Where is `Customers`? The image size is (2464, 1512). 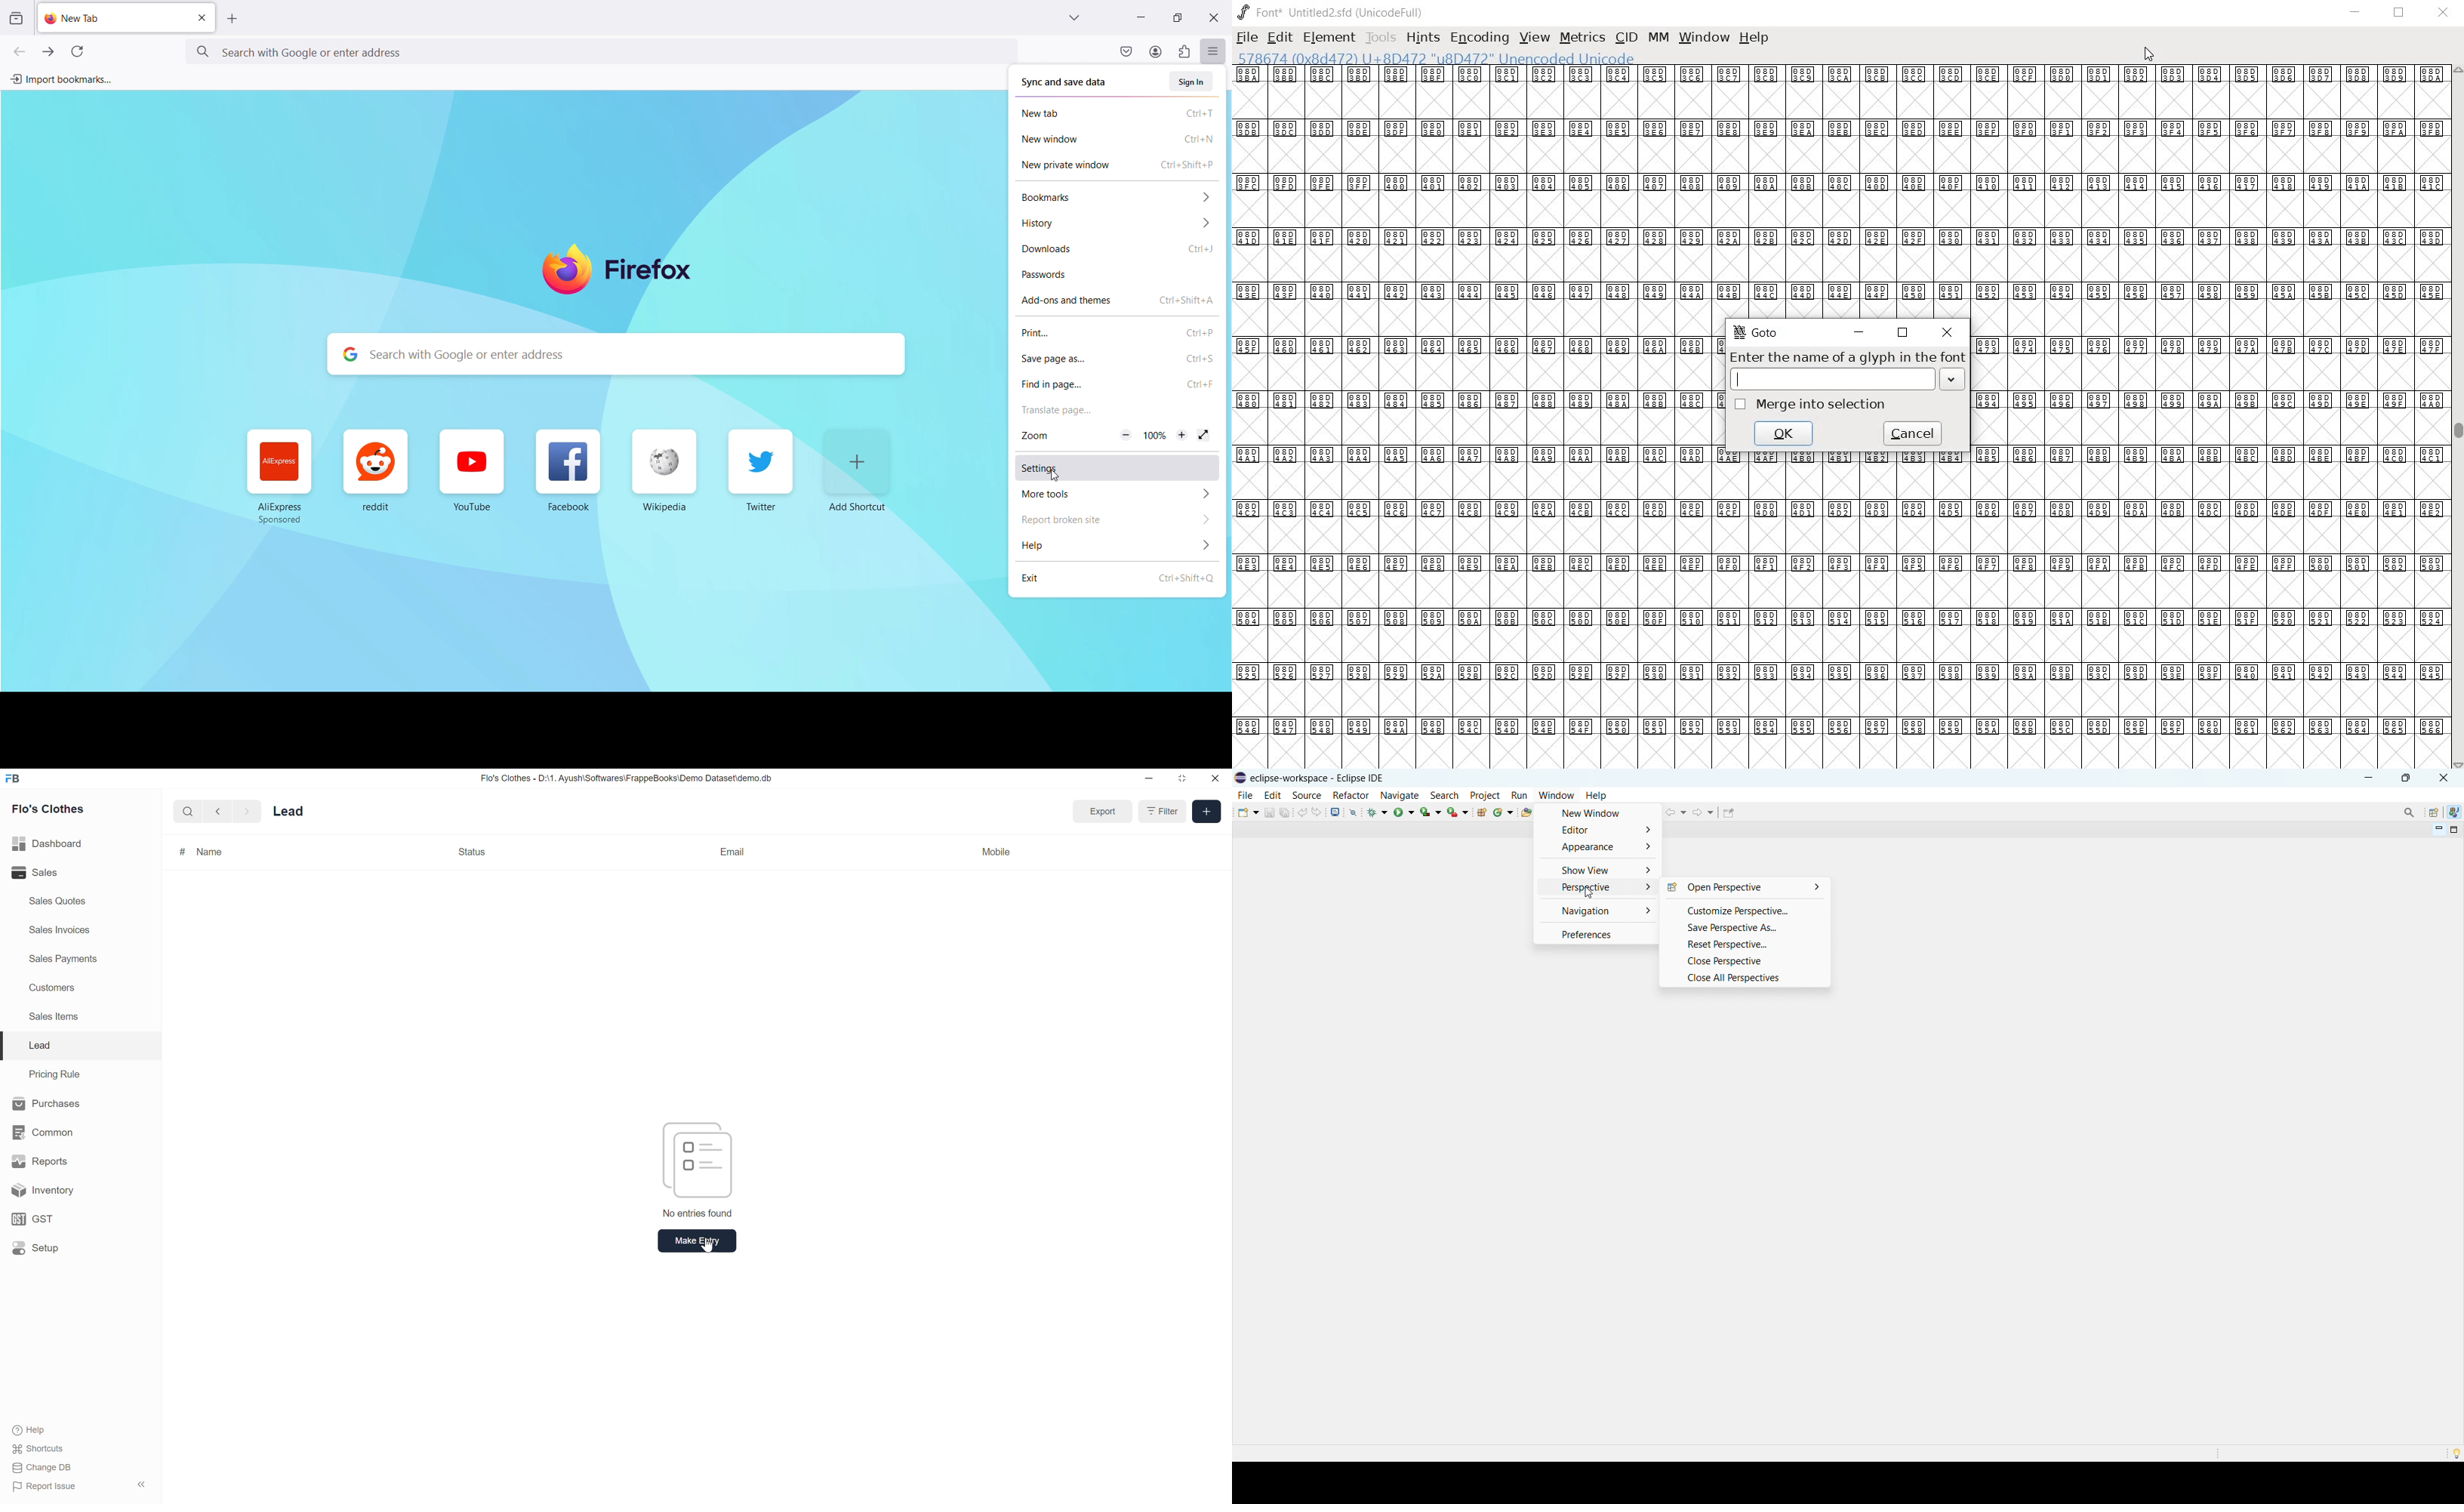 Customers is located at coordinates (57, 988).